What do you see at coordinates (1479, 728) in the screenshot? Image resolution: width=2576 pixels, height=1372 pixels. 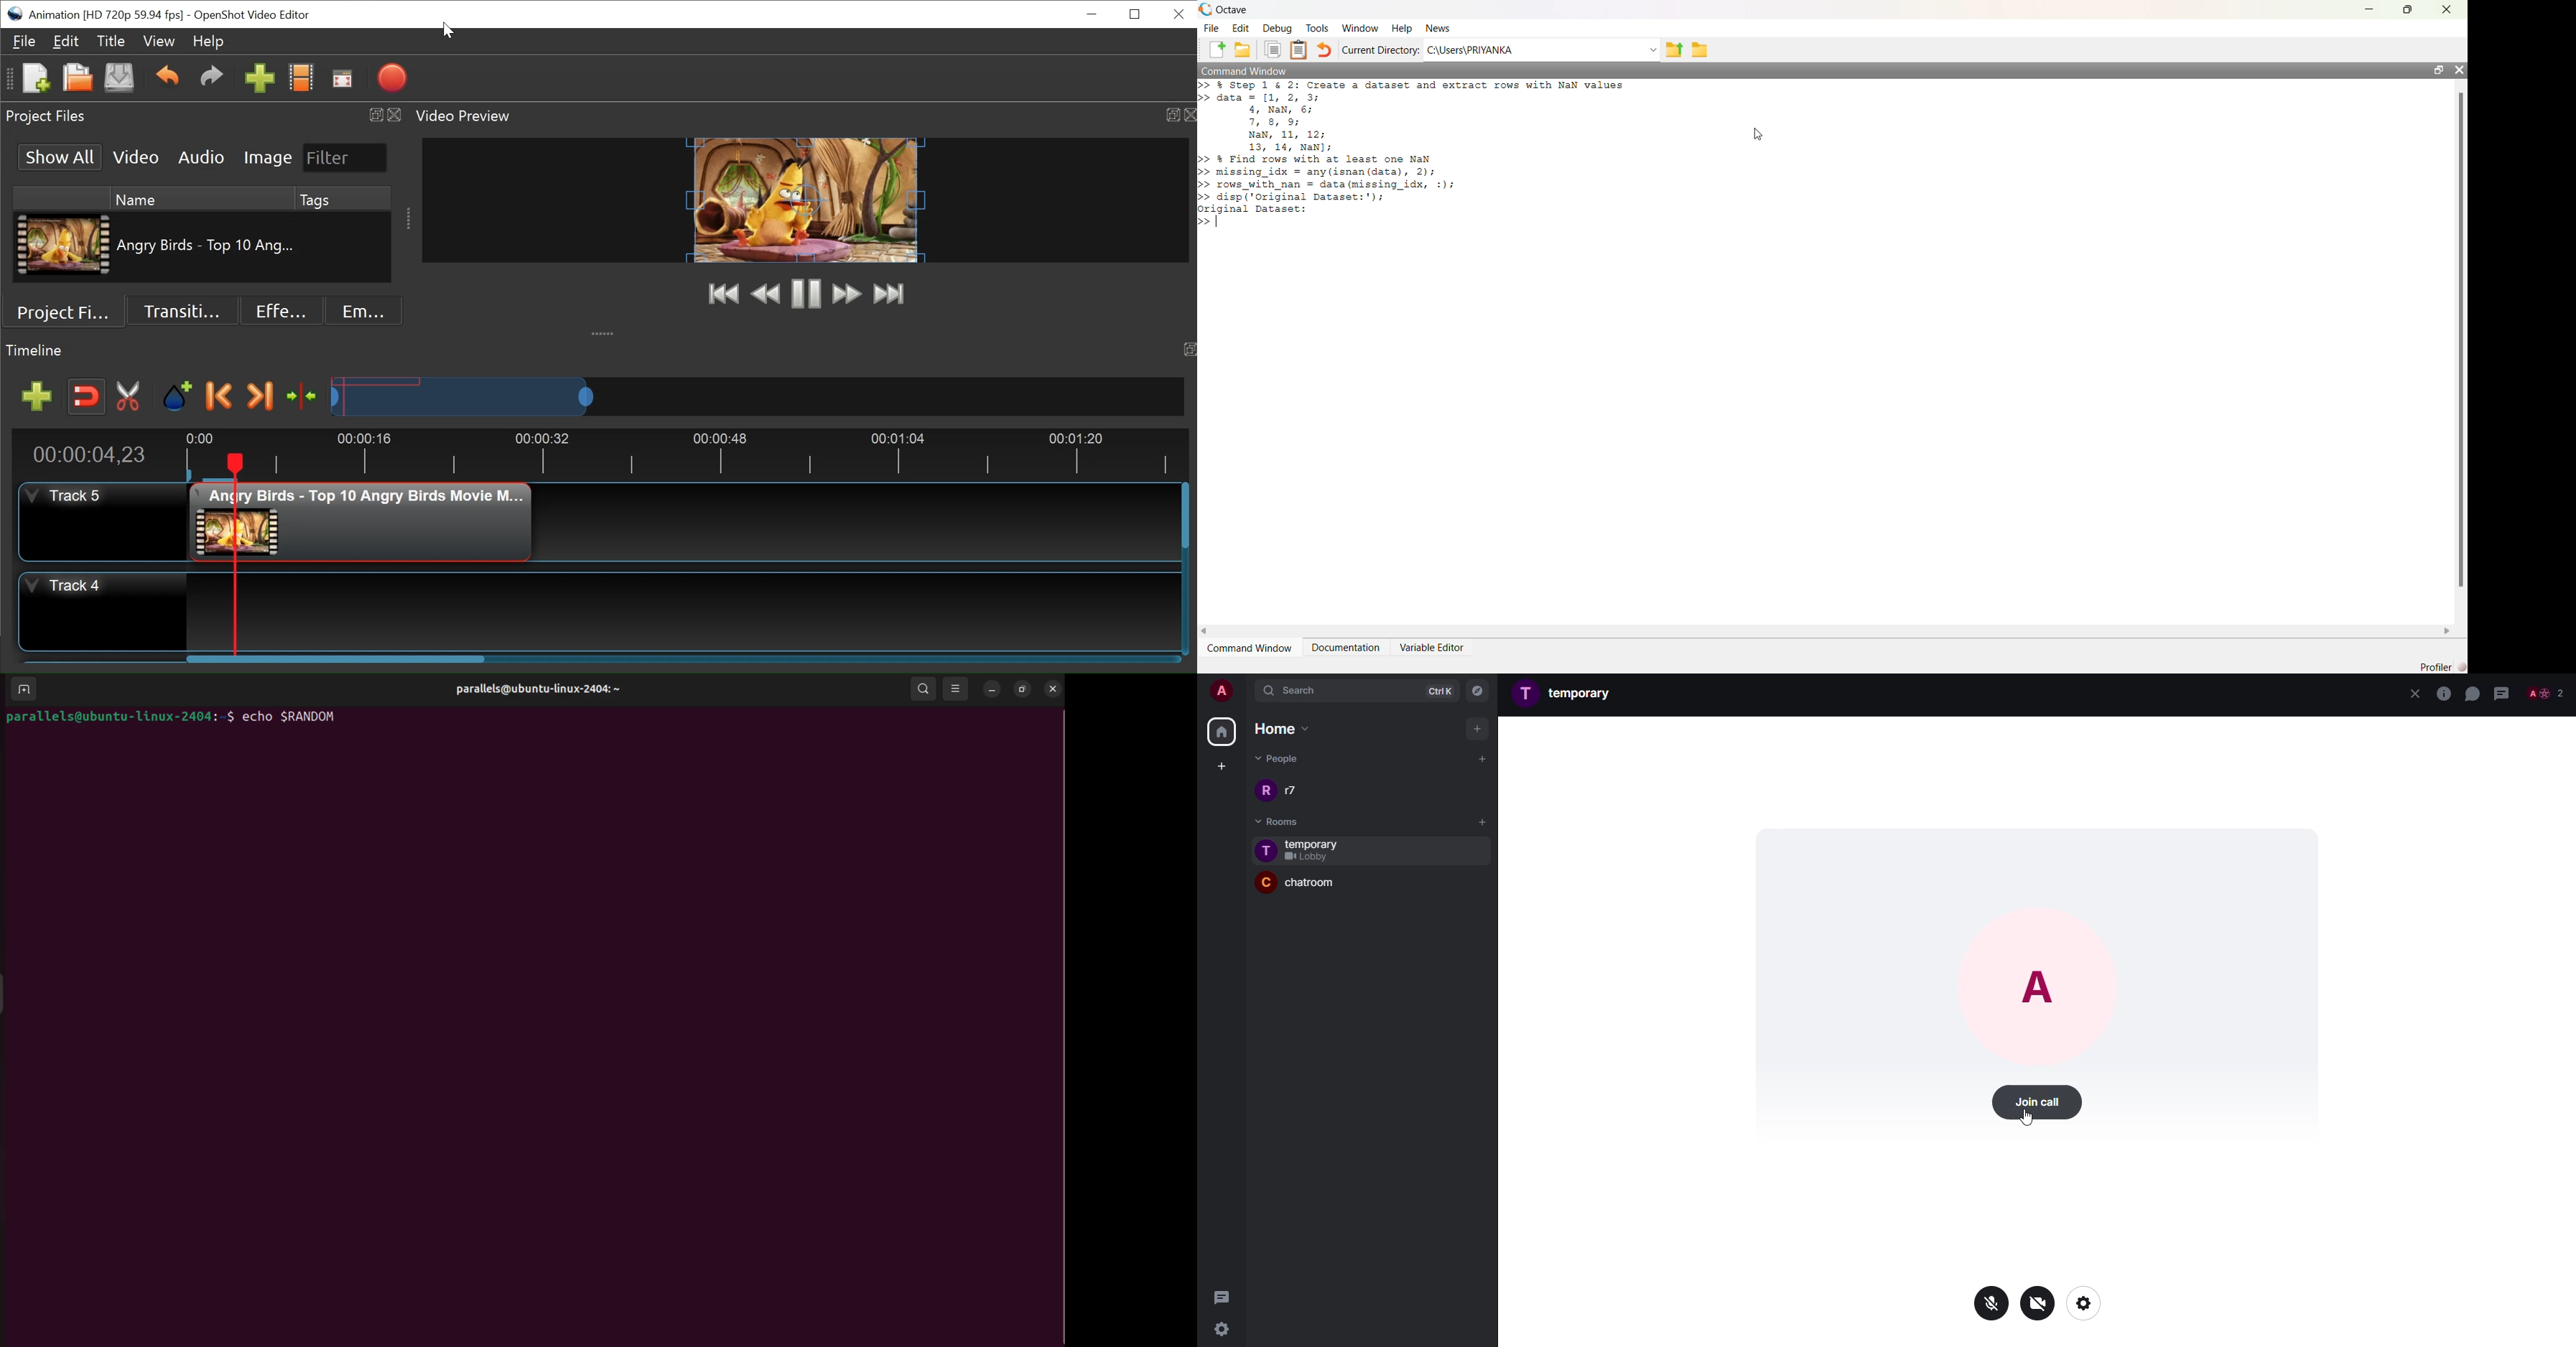 I see `add` at bounding box center [1479, 728].